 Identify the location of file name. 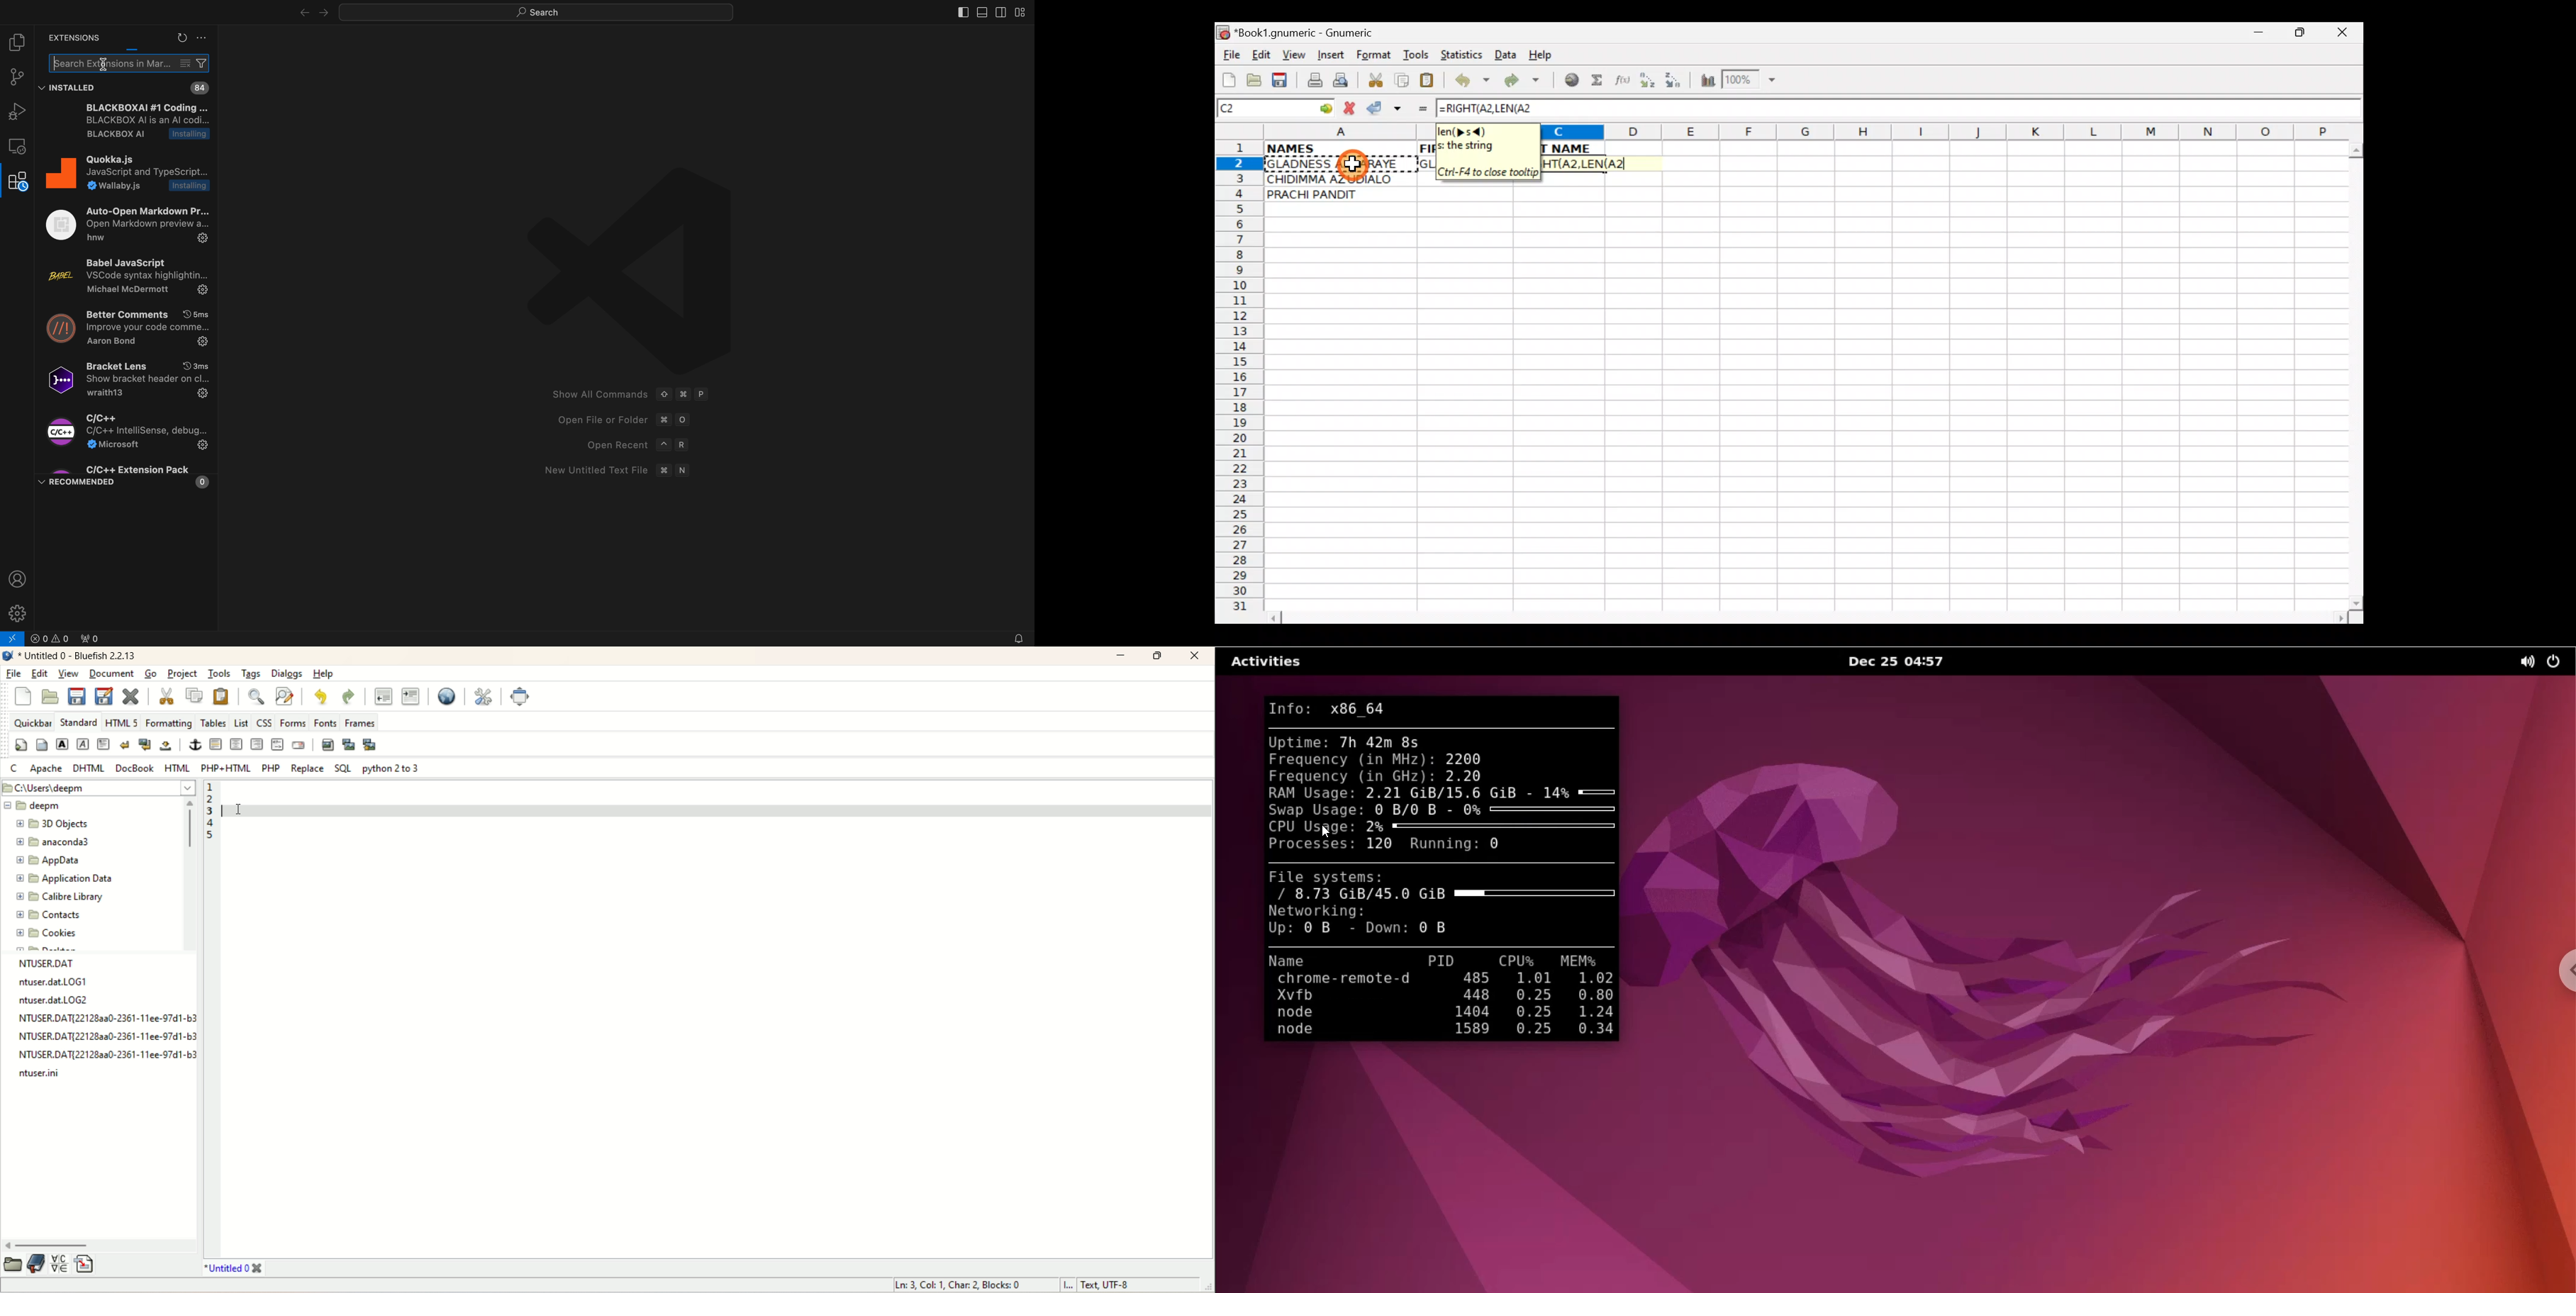
(106, 1056).